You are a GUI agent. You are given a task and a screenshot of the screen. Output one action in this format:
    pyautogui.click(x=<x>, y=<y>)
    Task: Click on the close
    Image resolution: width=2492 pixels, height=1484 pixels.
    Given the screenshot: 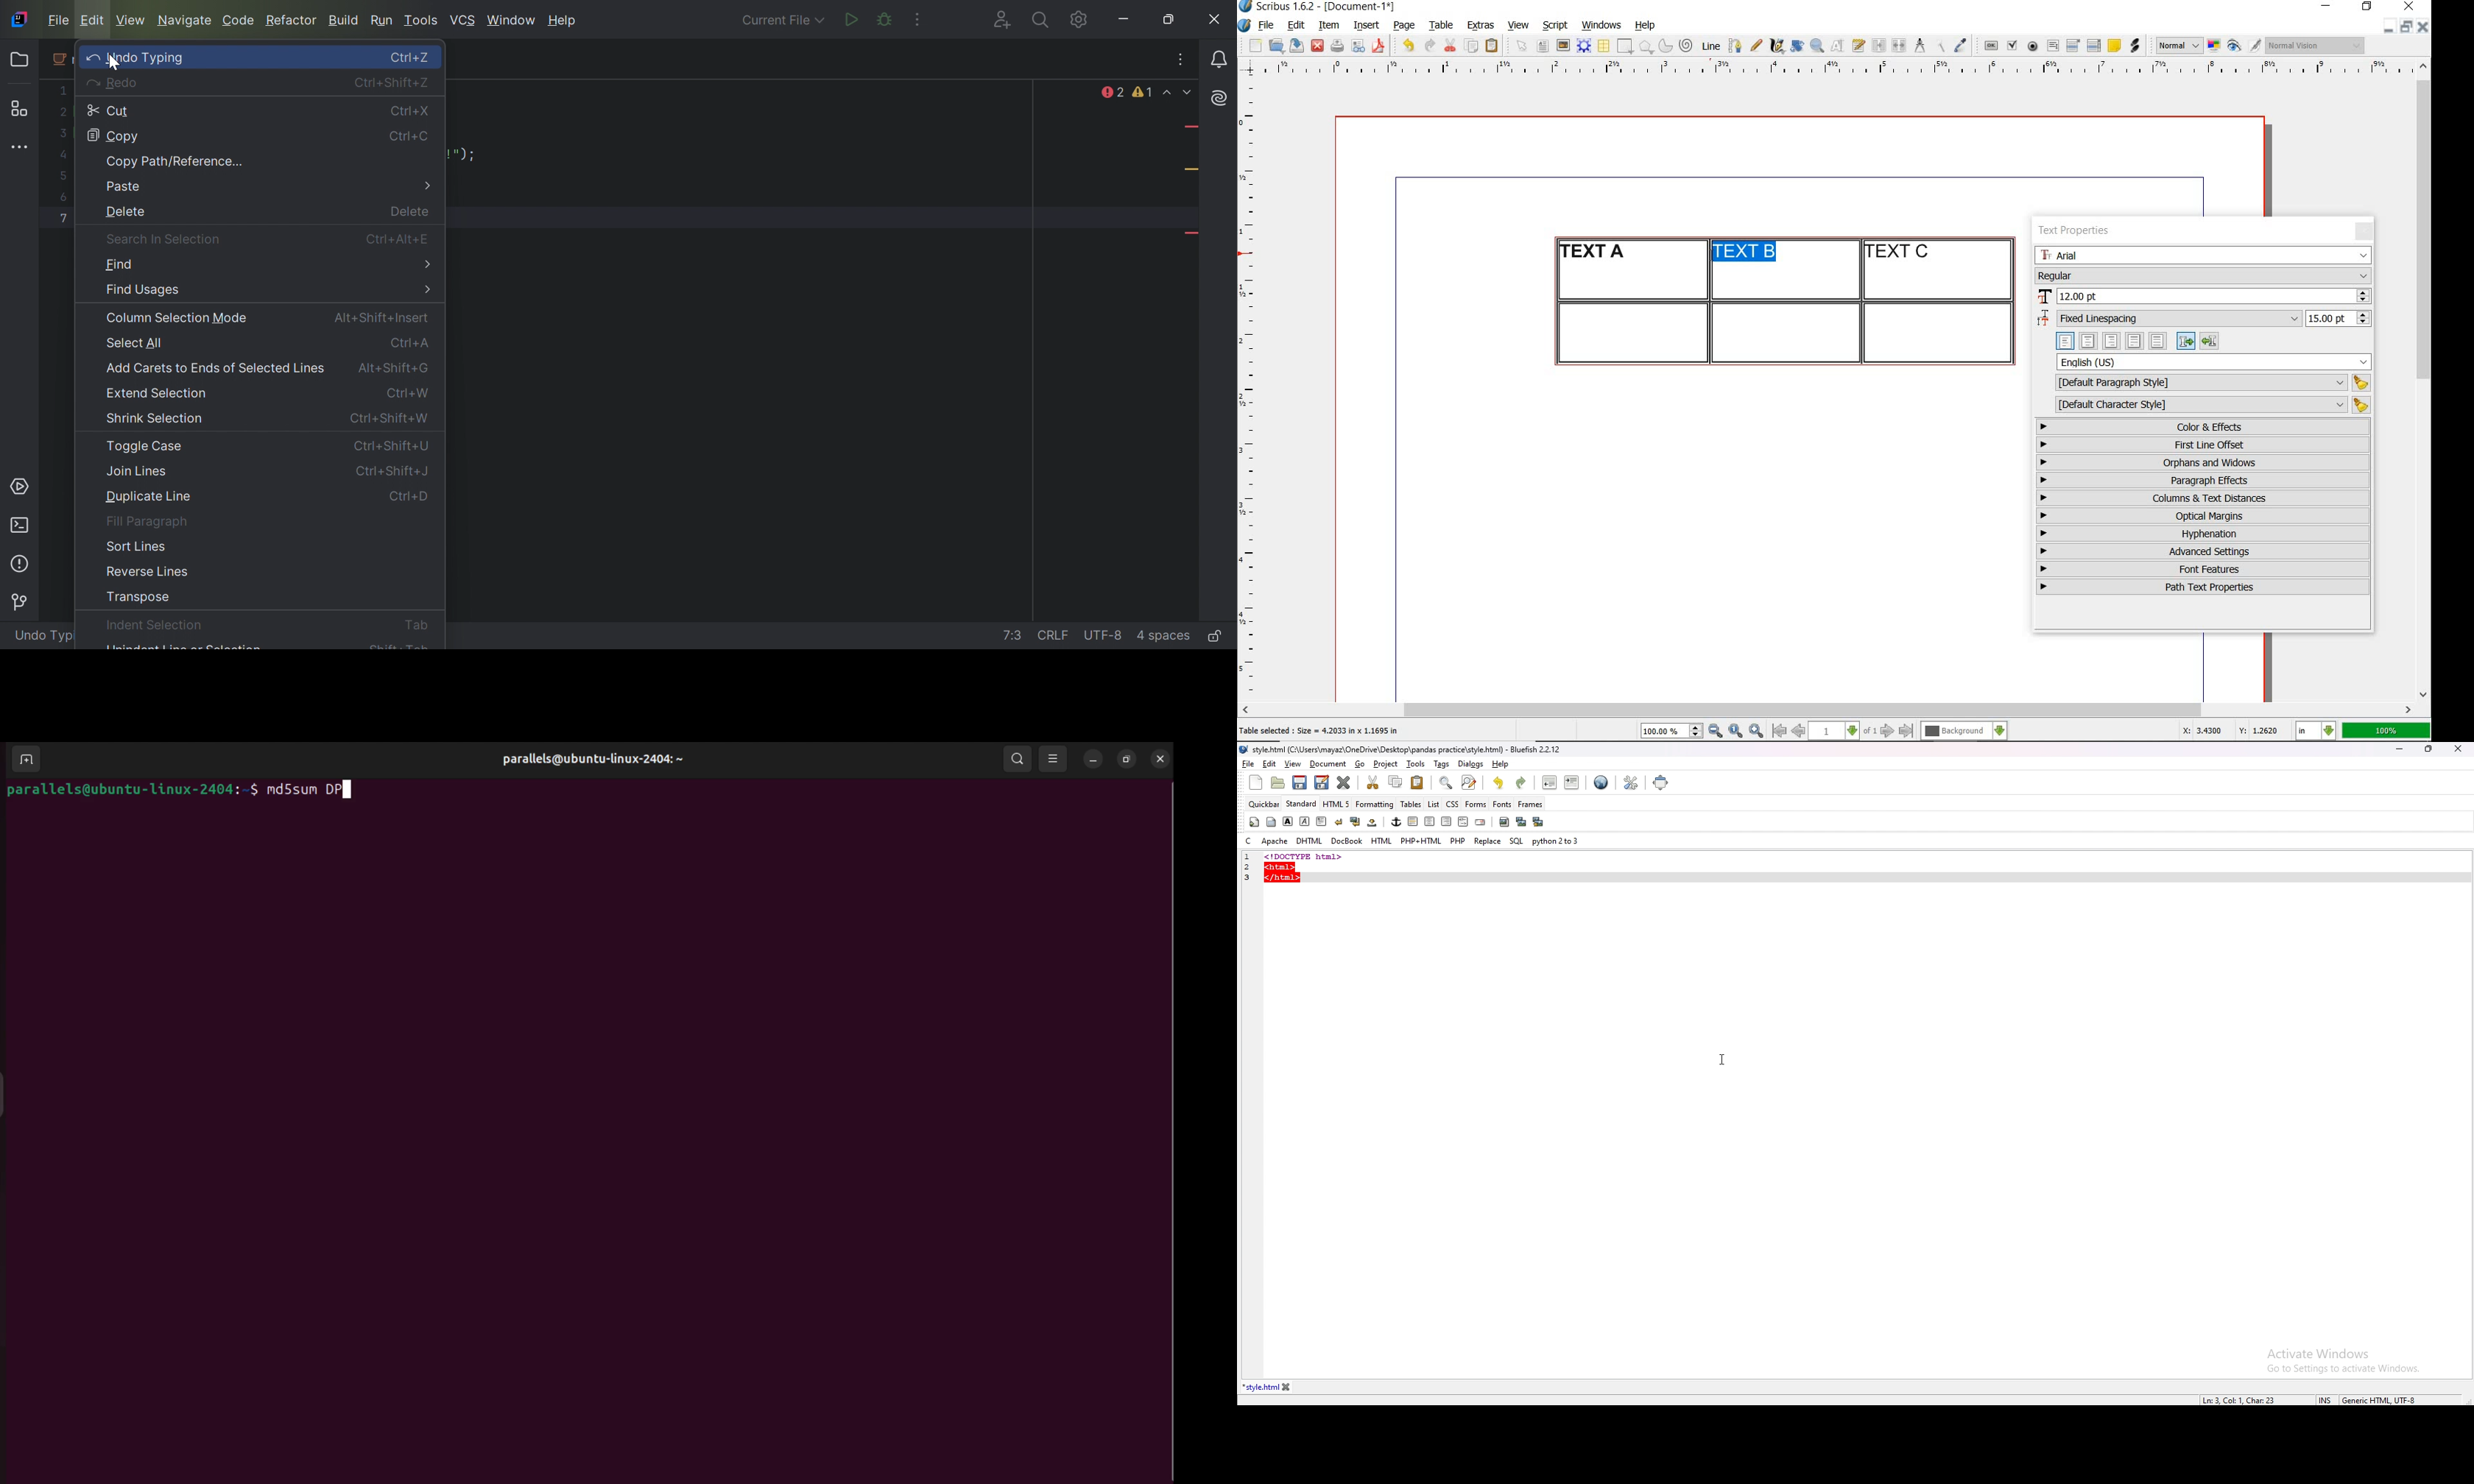 What is the action you would take?
    pyautogui.click(x=2411, y=6)
    